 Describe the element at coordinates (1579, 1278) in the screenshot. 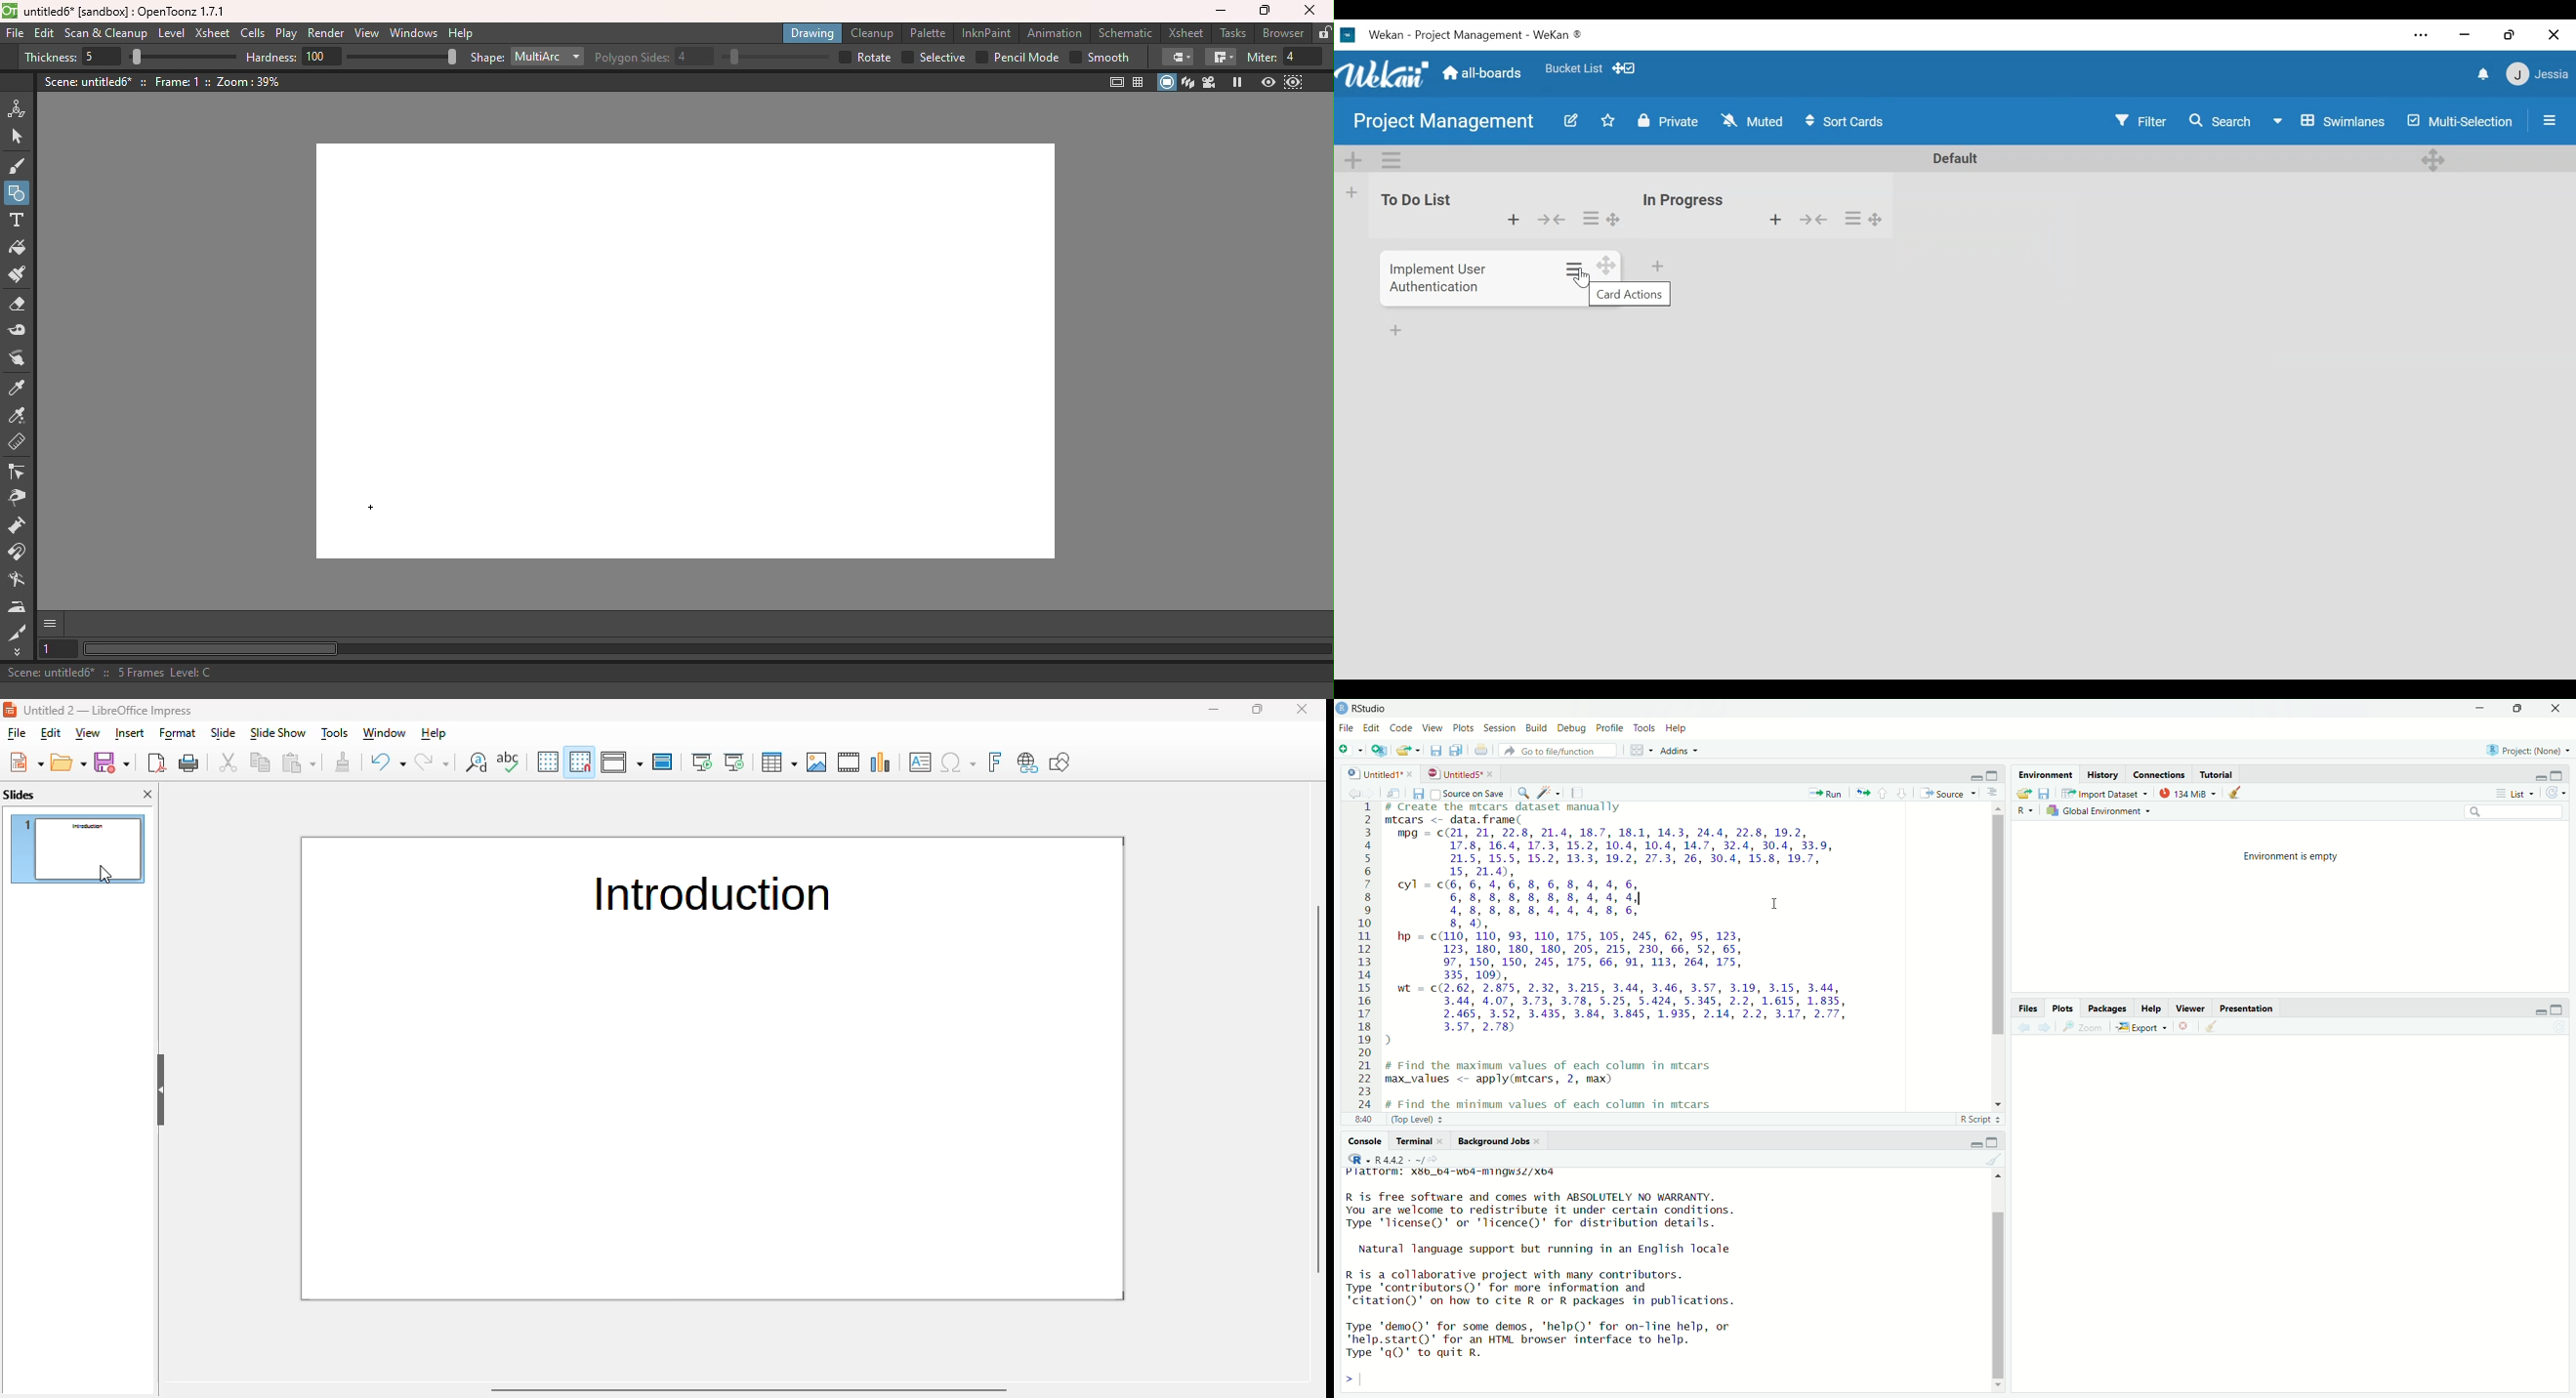

I see `platrorm: x¥b_b4-wo4-mingw3Z/xo4

R is free software and comes with ABSOLUTELY NO WARRANTY.

You are welcome to redistribute it under certain conditions.

Type 'license()' or 'licence()' for distribution details.
Natural language support but running in an English locale

R is a collaborative project with many contributors.

Type 'contributors()' for more information and

'citation()' on how to cite R or R packages in publications.

Type 'demo()' for some demos, 'help()' for on-Tine help, or

'help.start()"' for an HTML browser interface to help.

Type 'qQ' to quit R.

>` at that location.